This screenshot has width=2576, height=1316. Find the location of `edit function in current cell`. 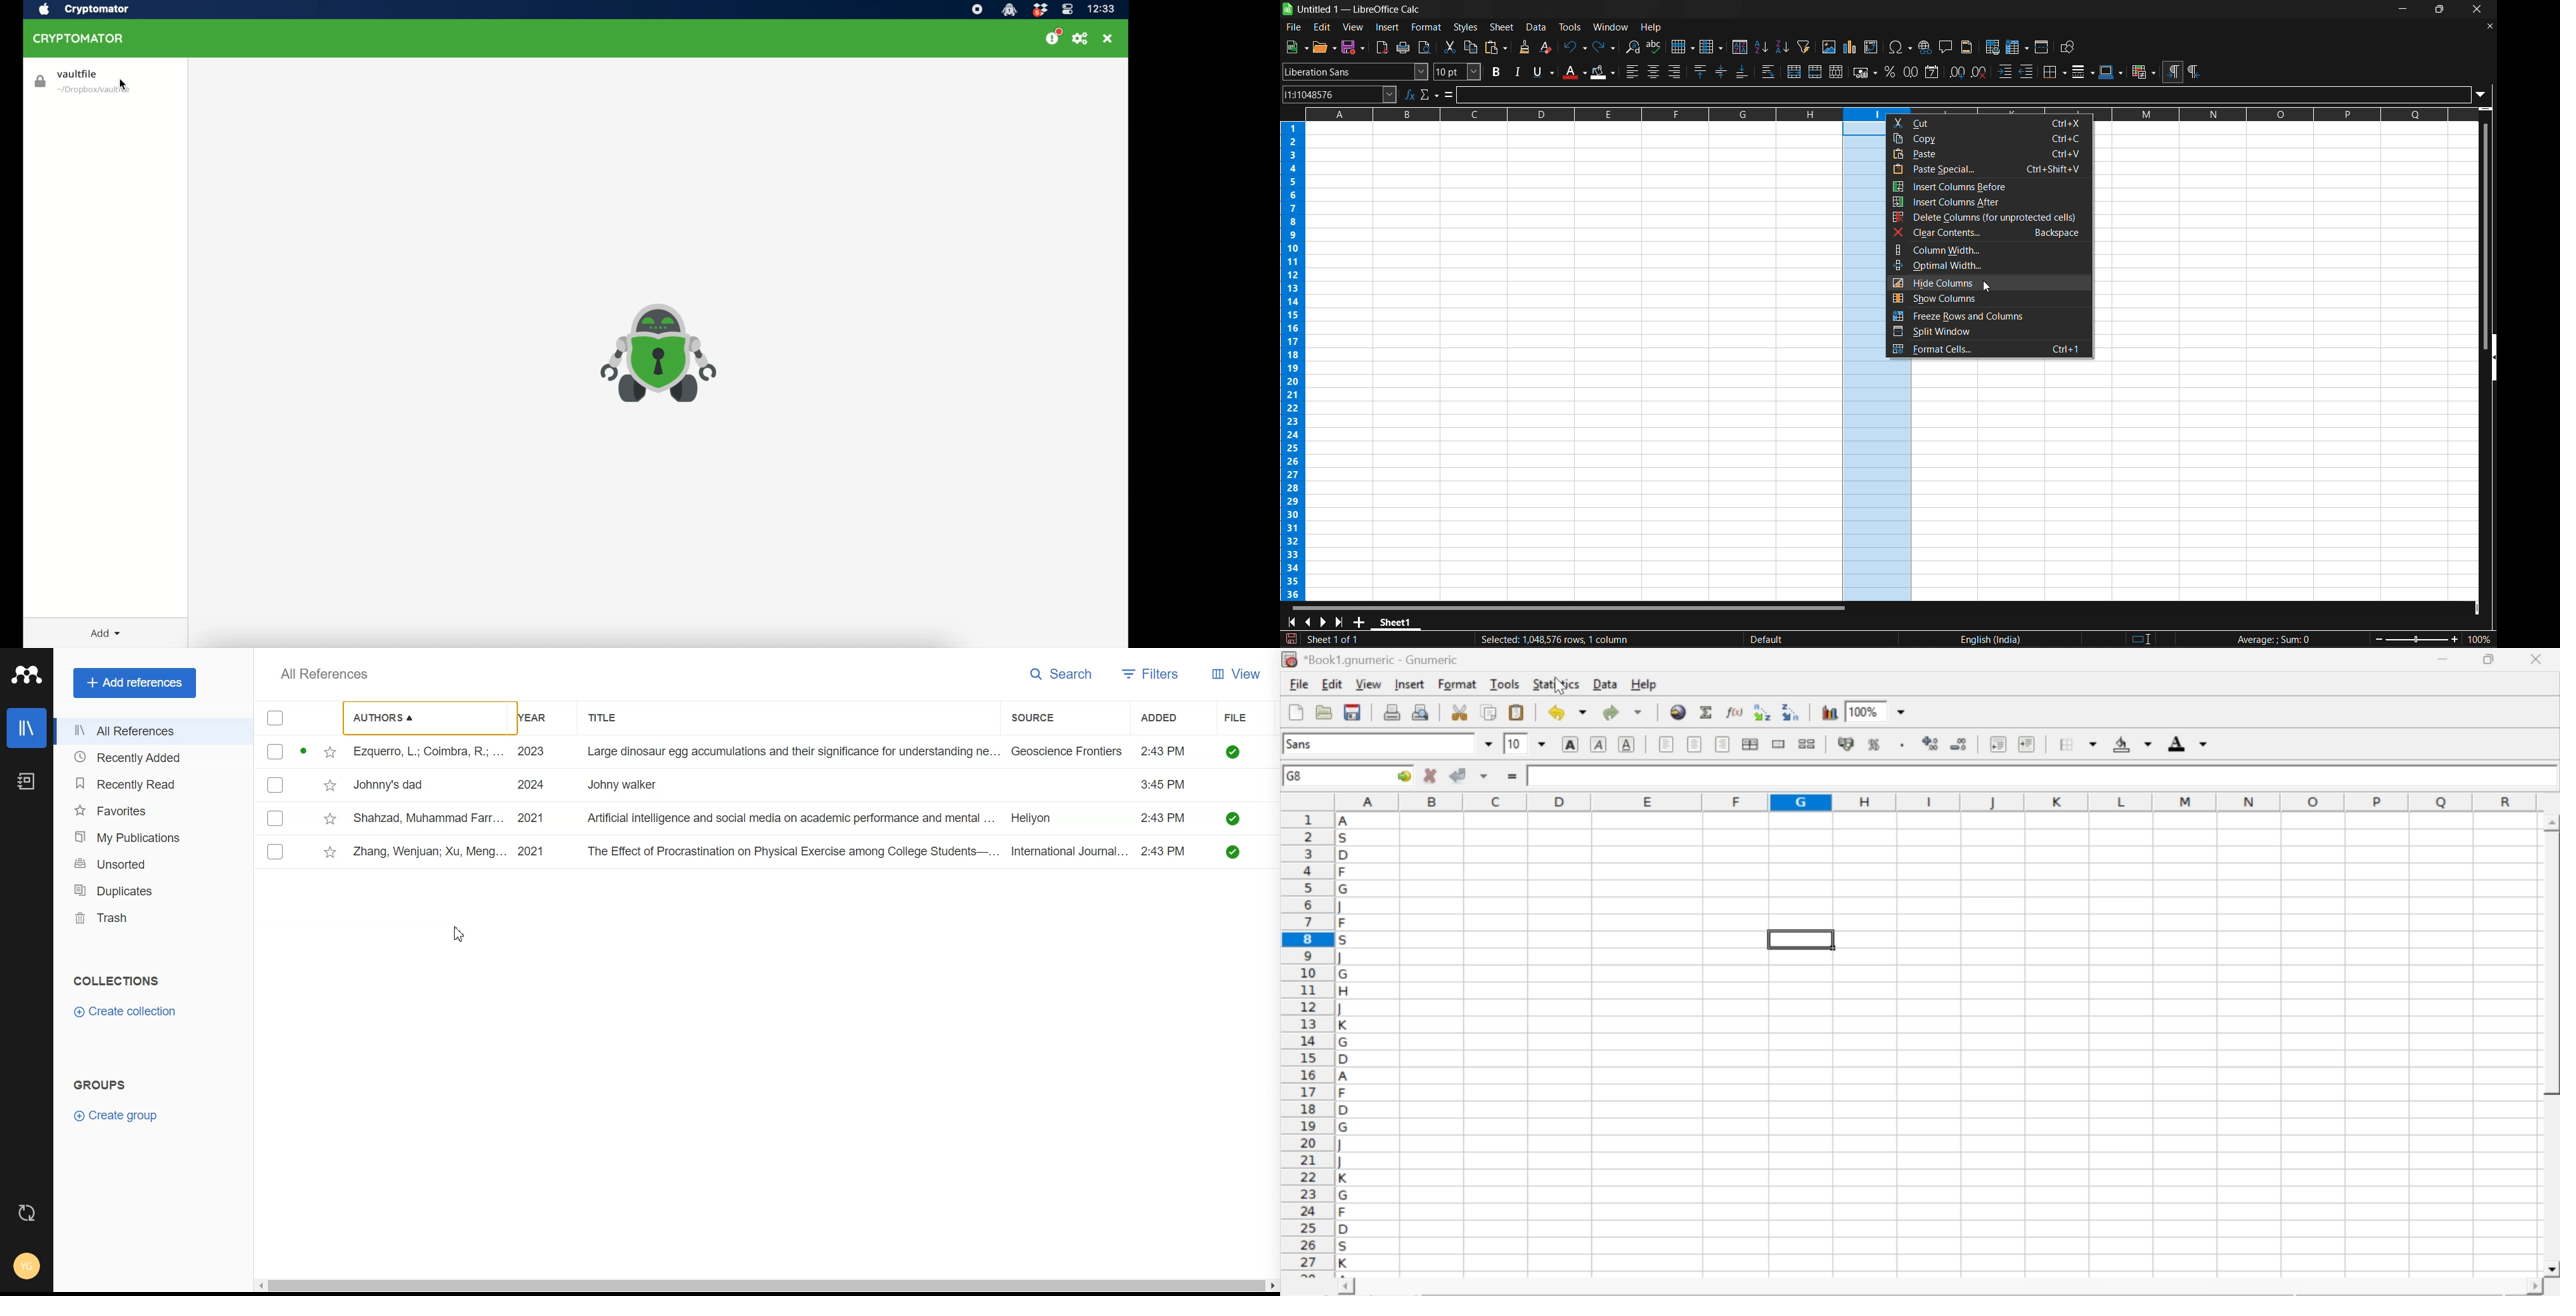

edit function in current cell is located at coordinates (1736, 711).